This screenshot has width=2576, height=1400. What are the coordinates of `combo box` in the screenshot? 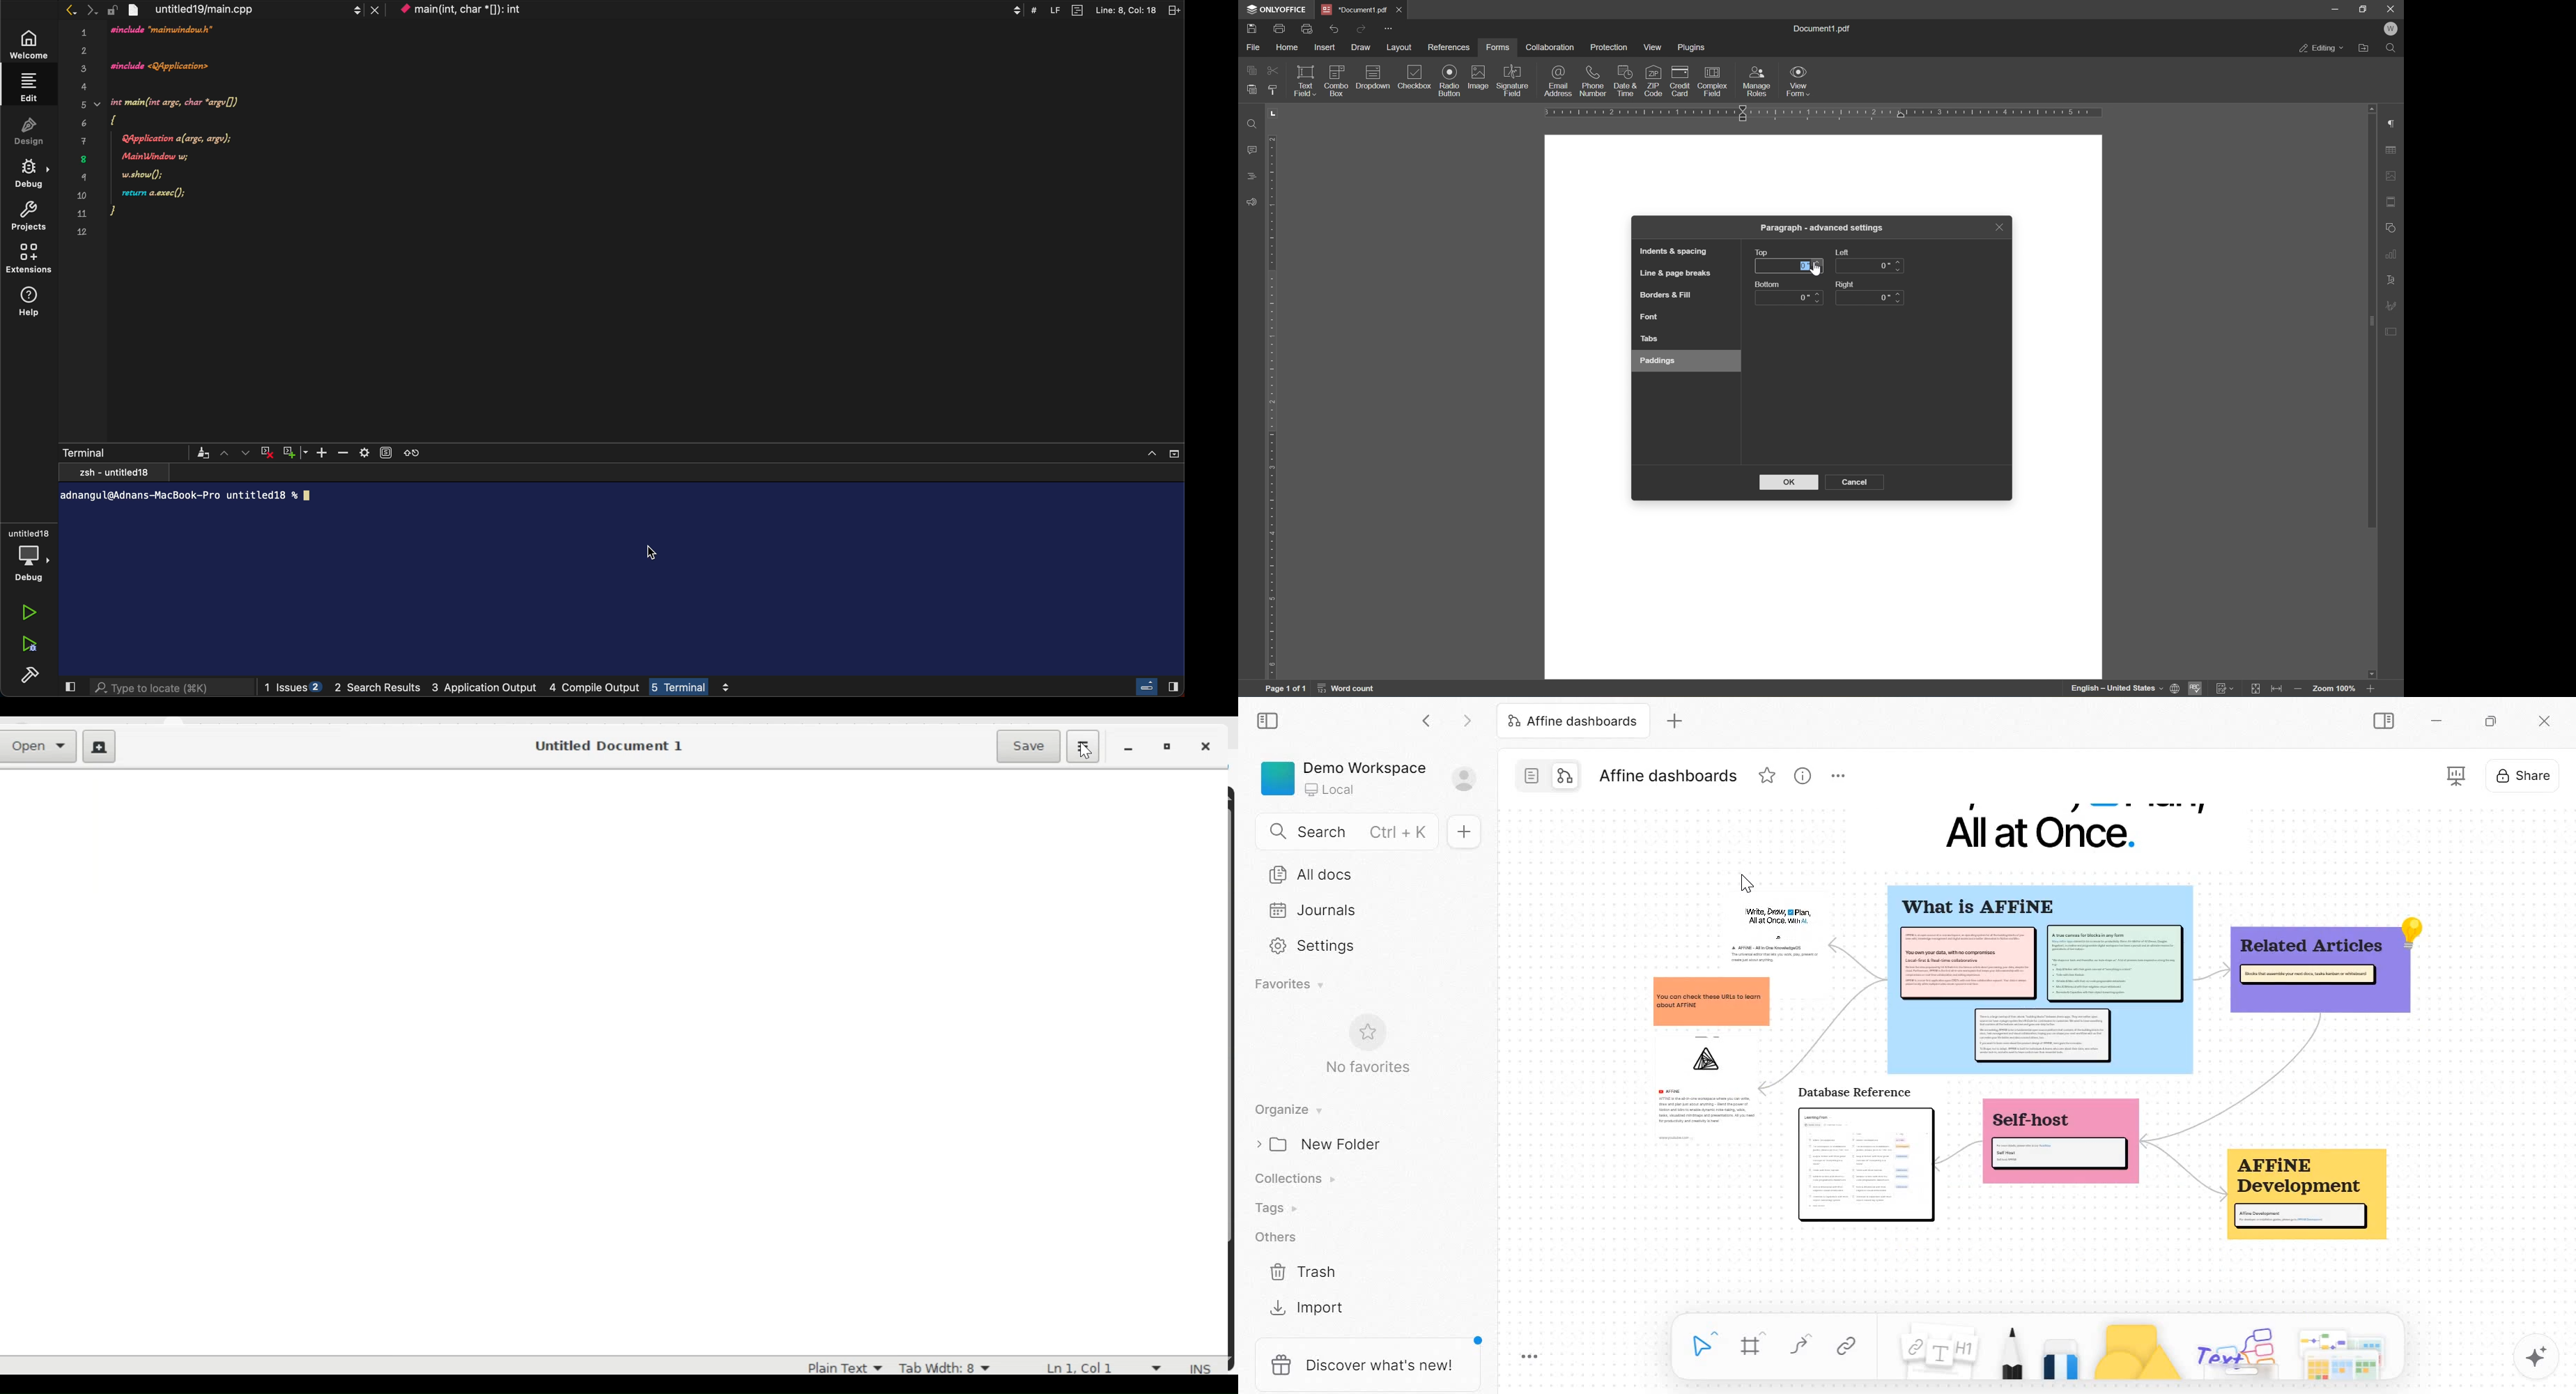 It's located at (1337, 79).